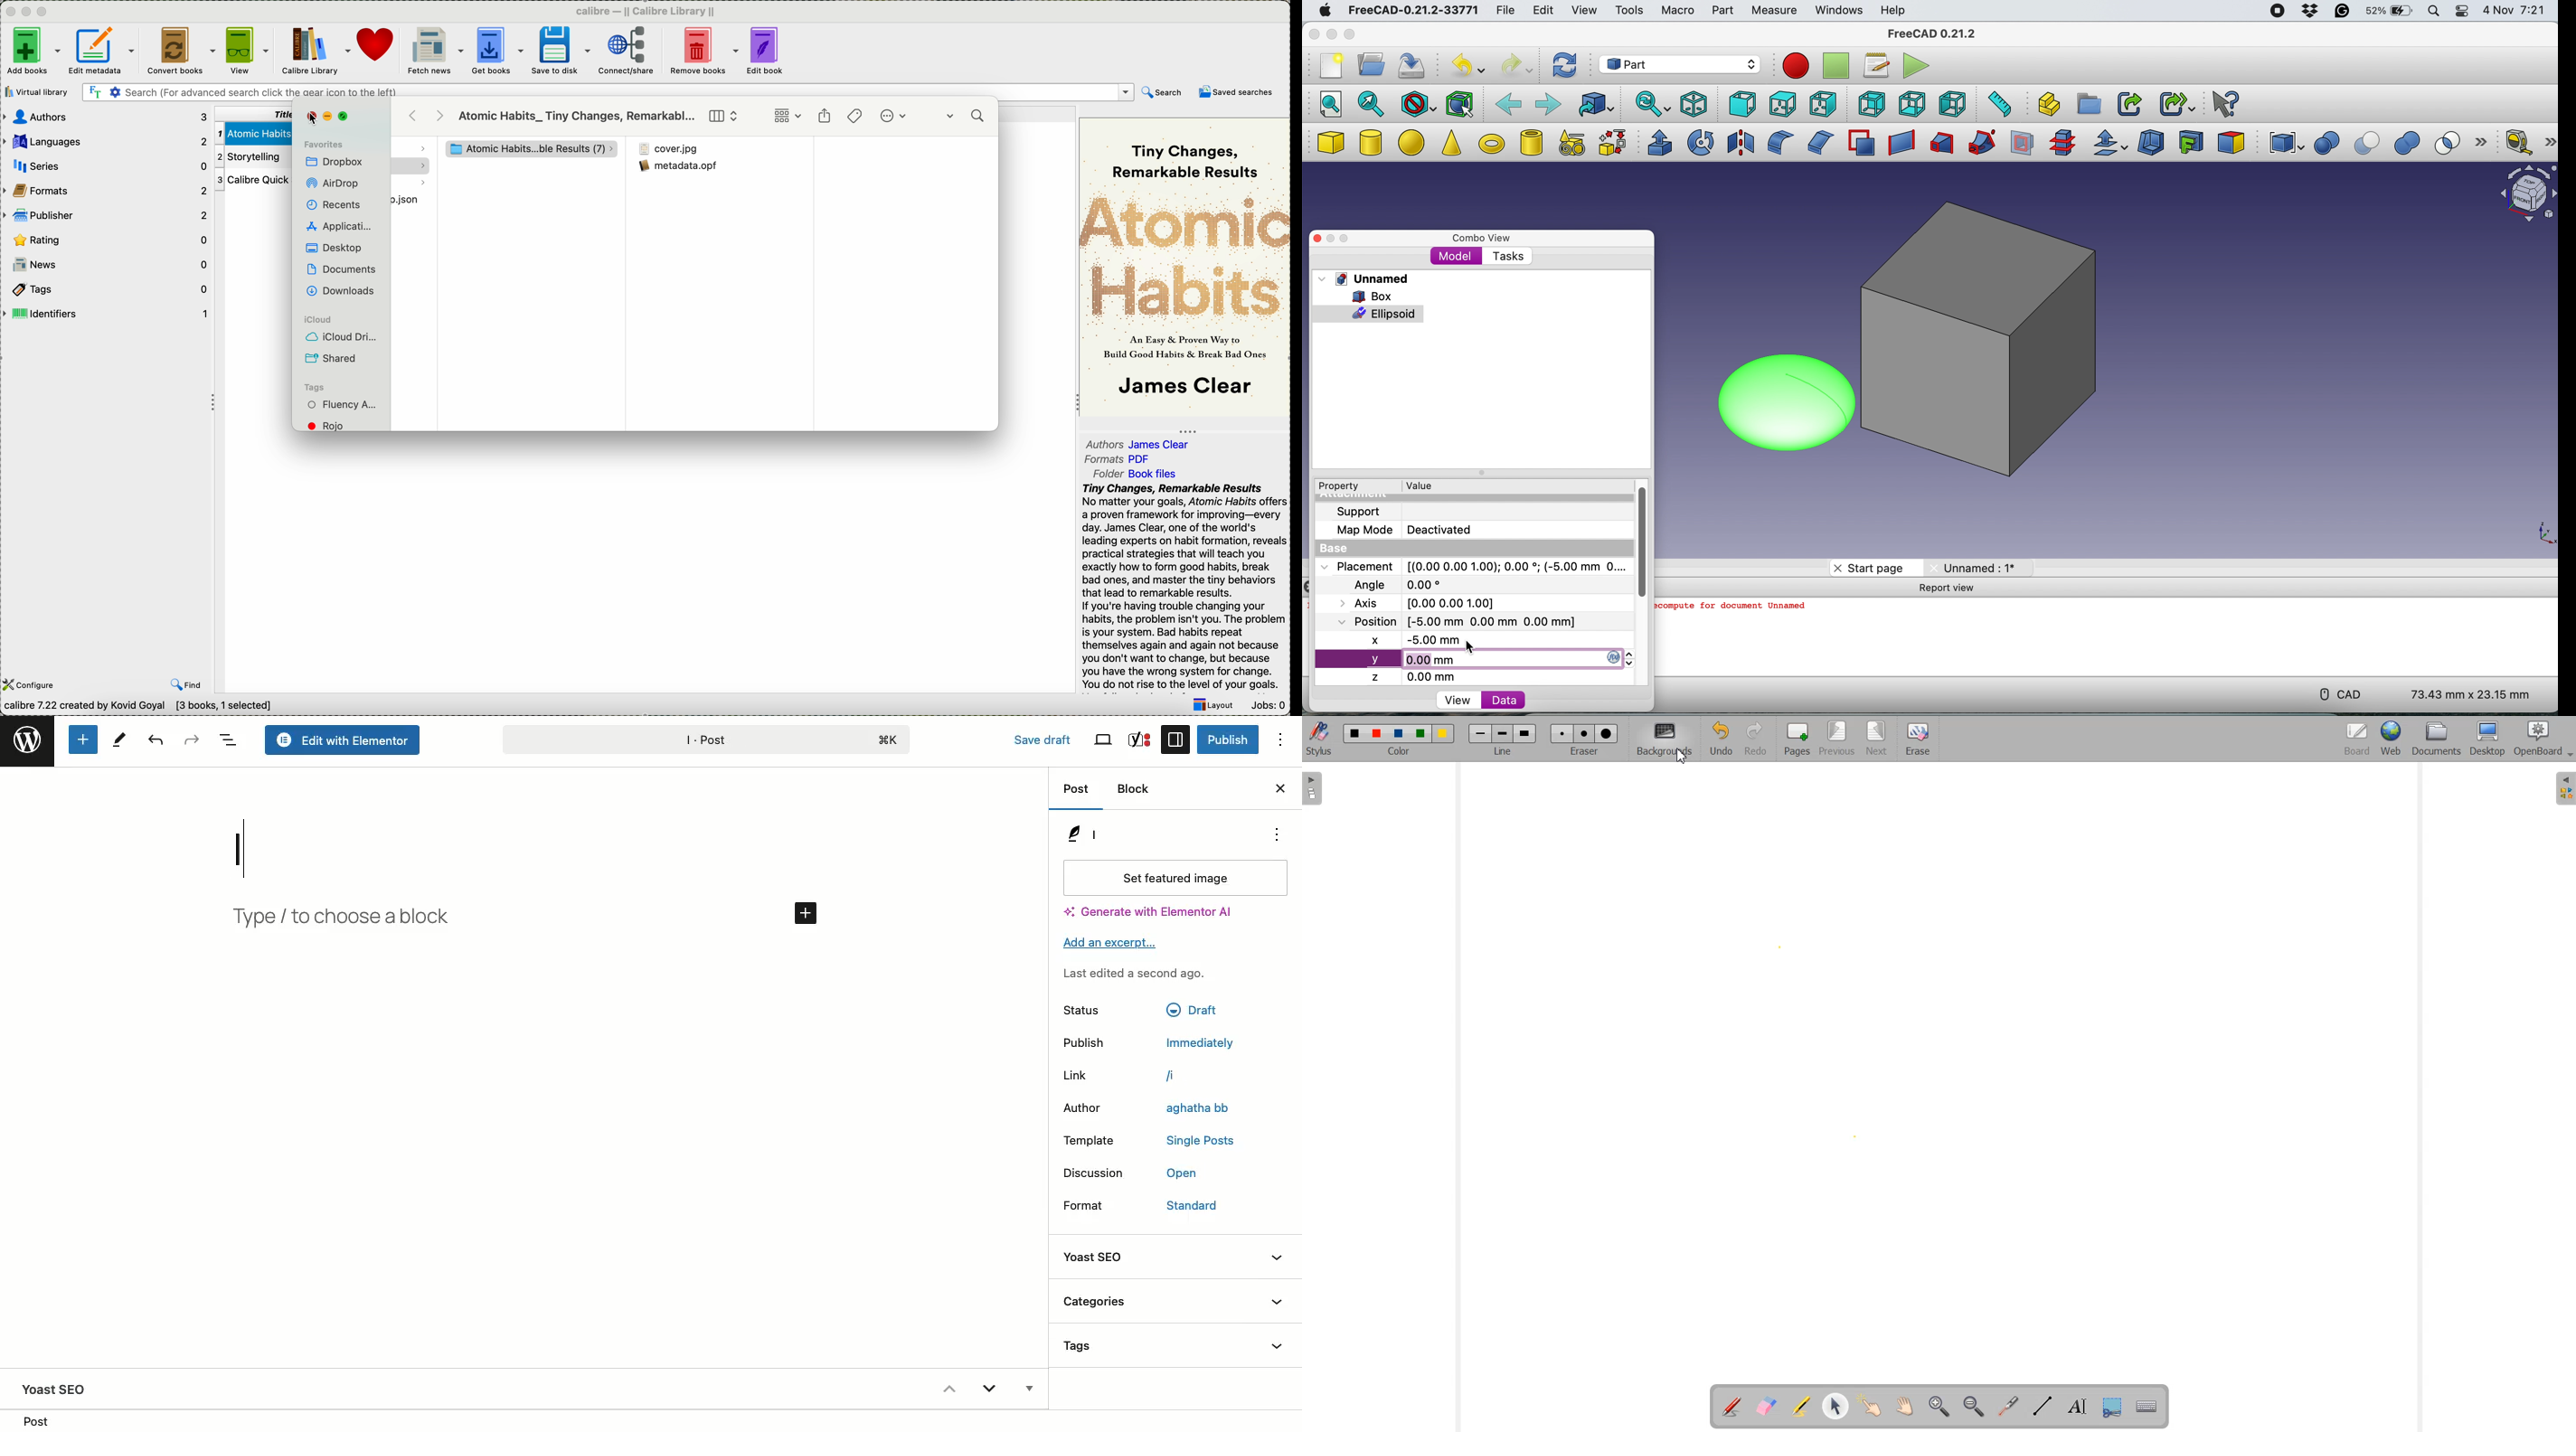 The image size is (2576, 1456). What do you see at coordinates (342, 269) in the screenshot?
I see `Documents` at bounding box center [342, 269].